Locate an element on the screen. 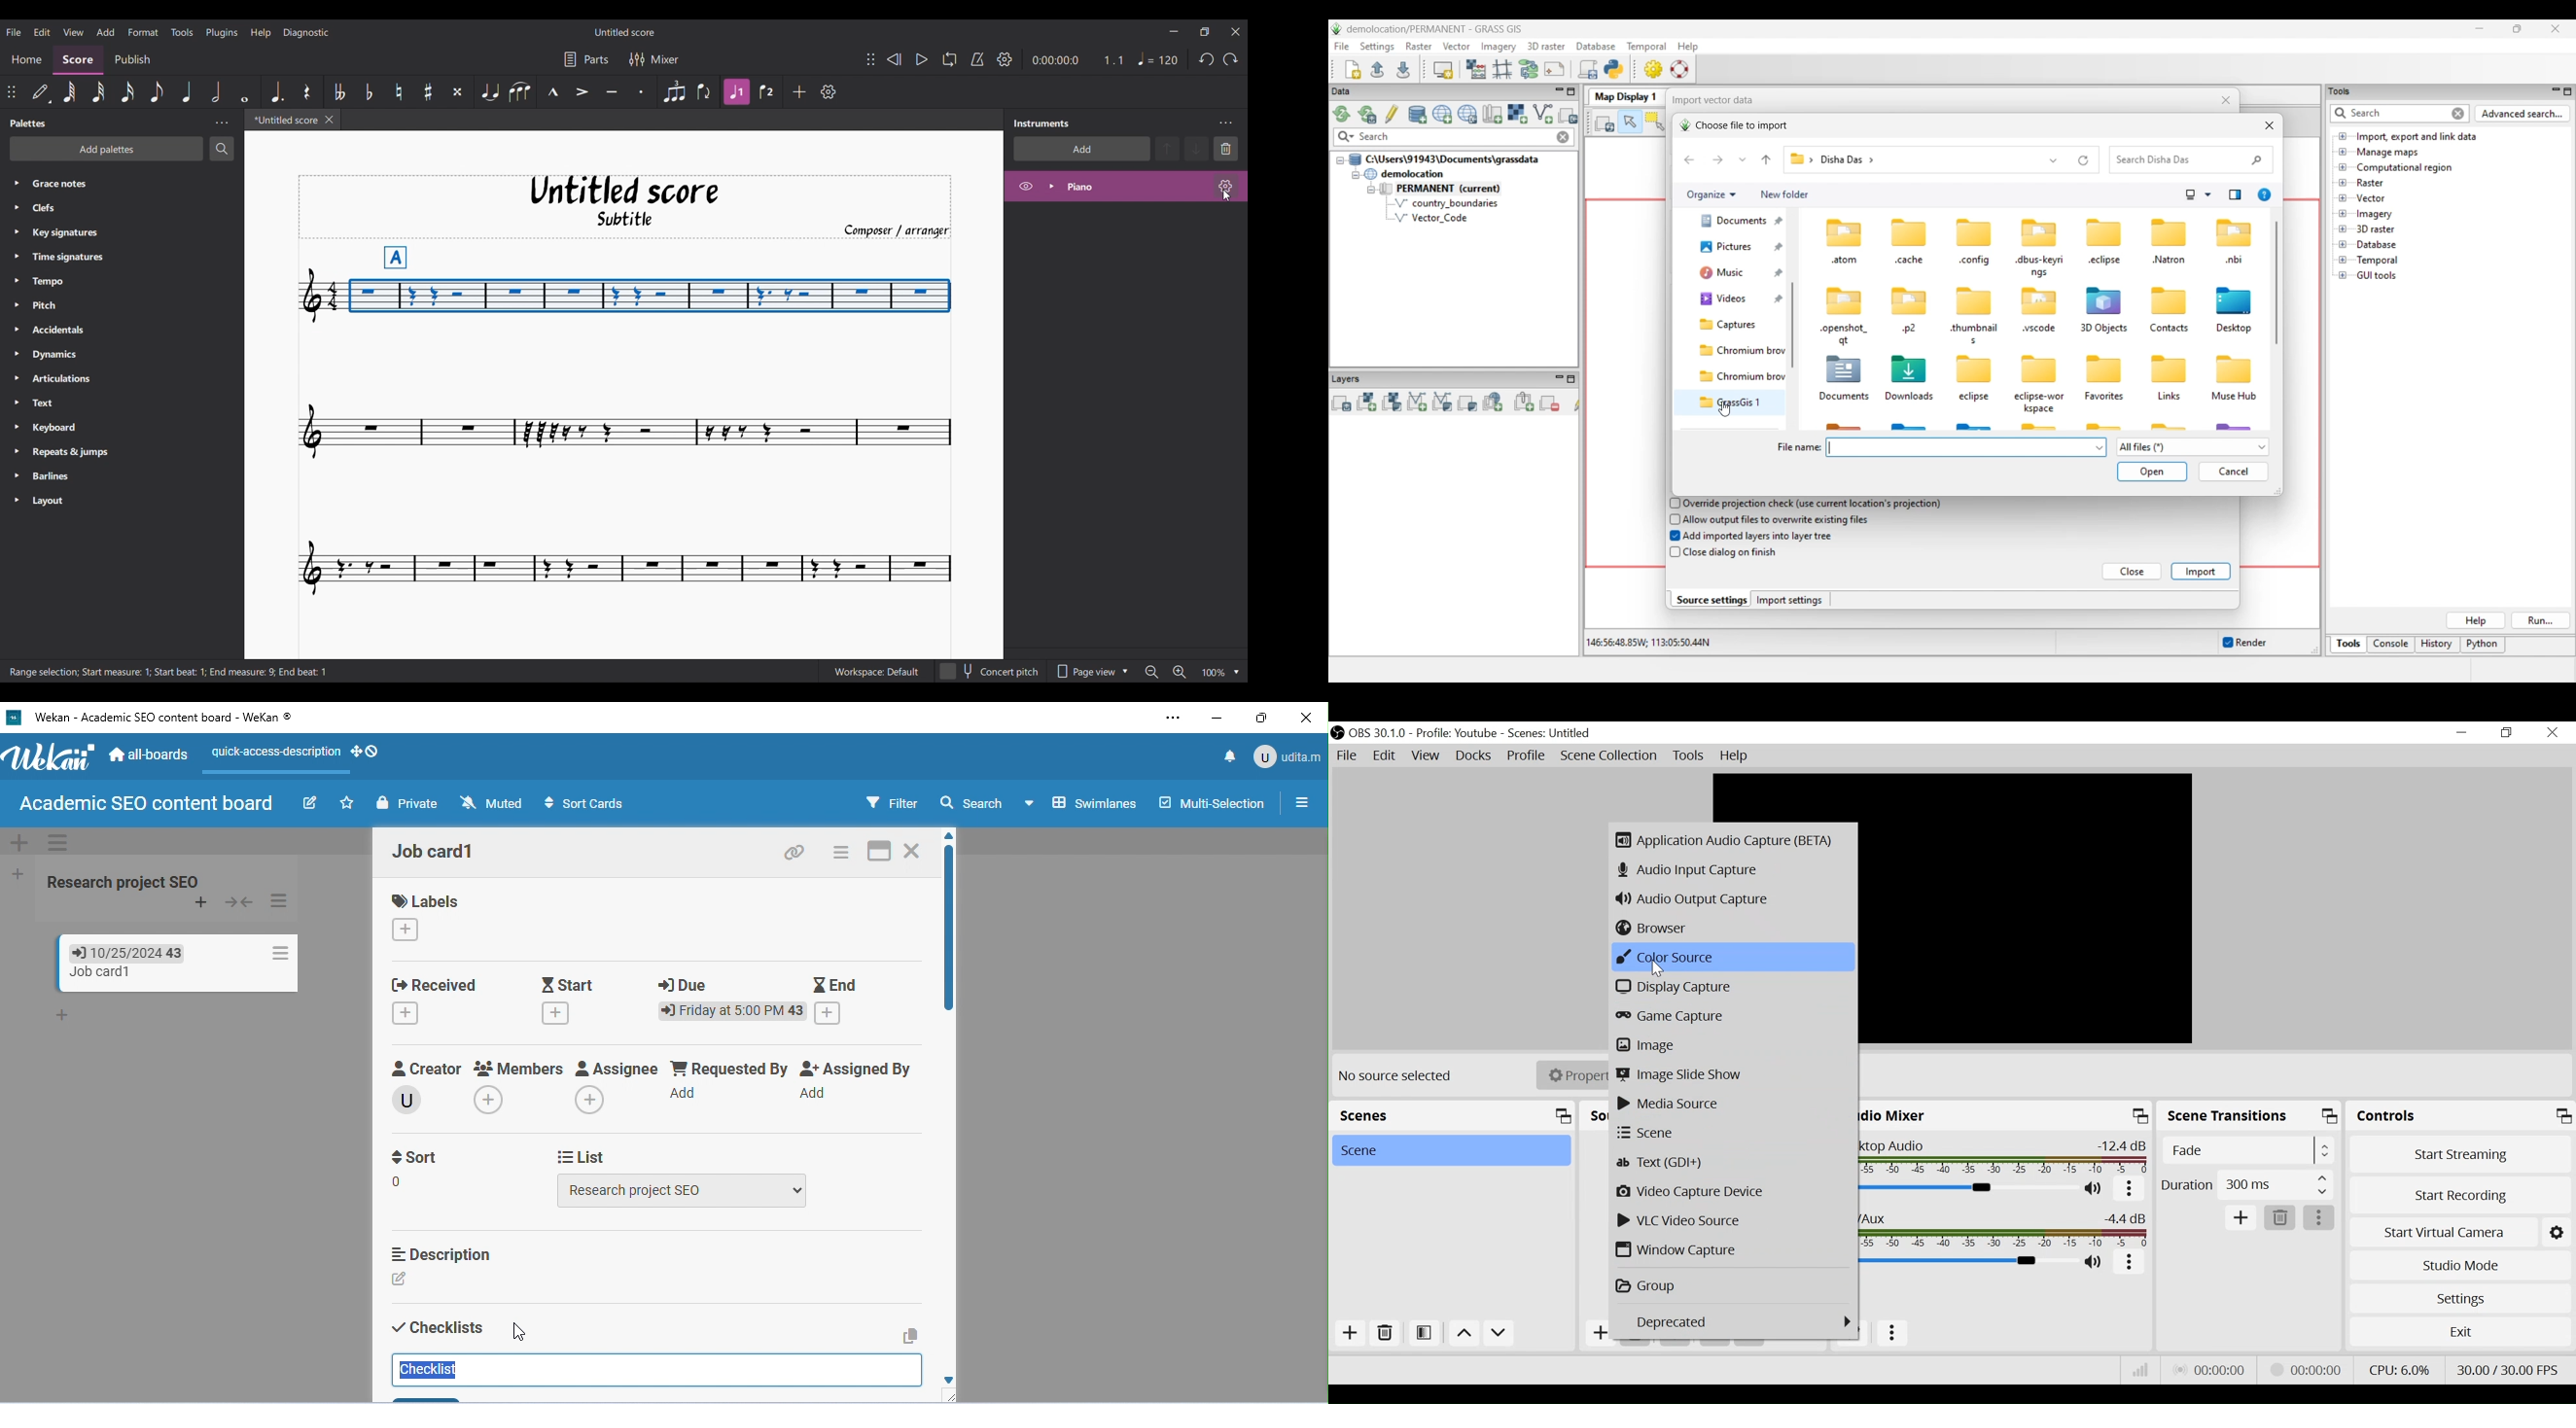  Start Recording is located at coordinates (2461, 1197).